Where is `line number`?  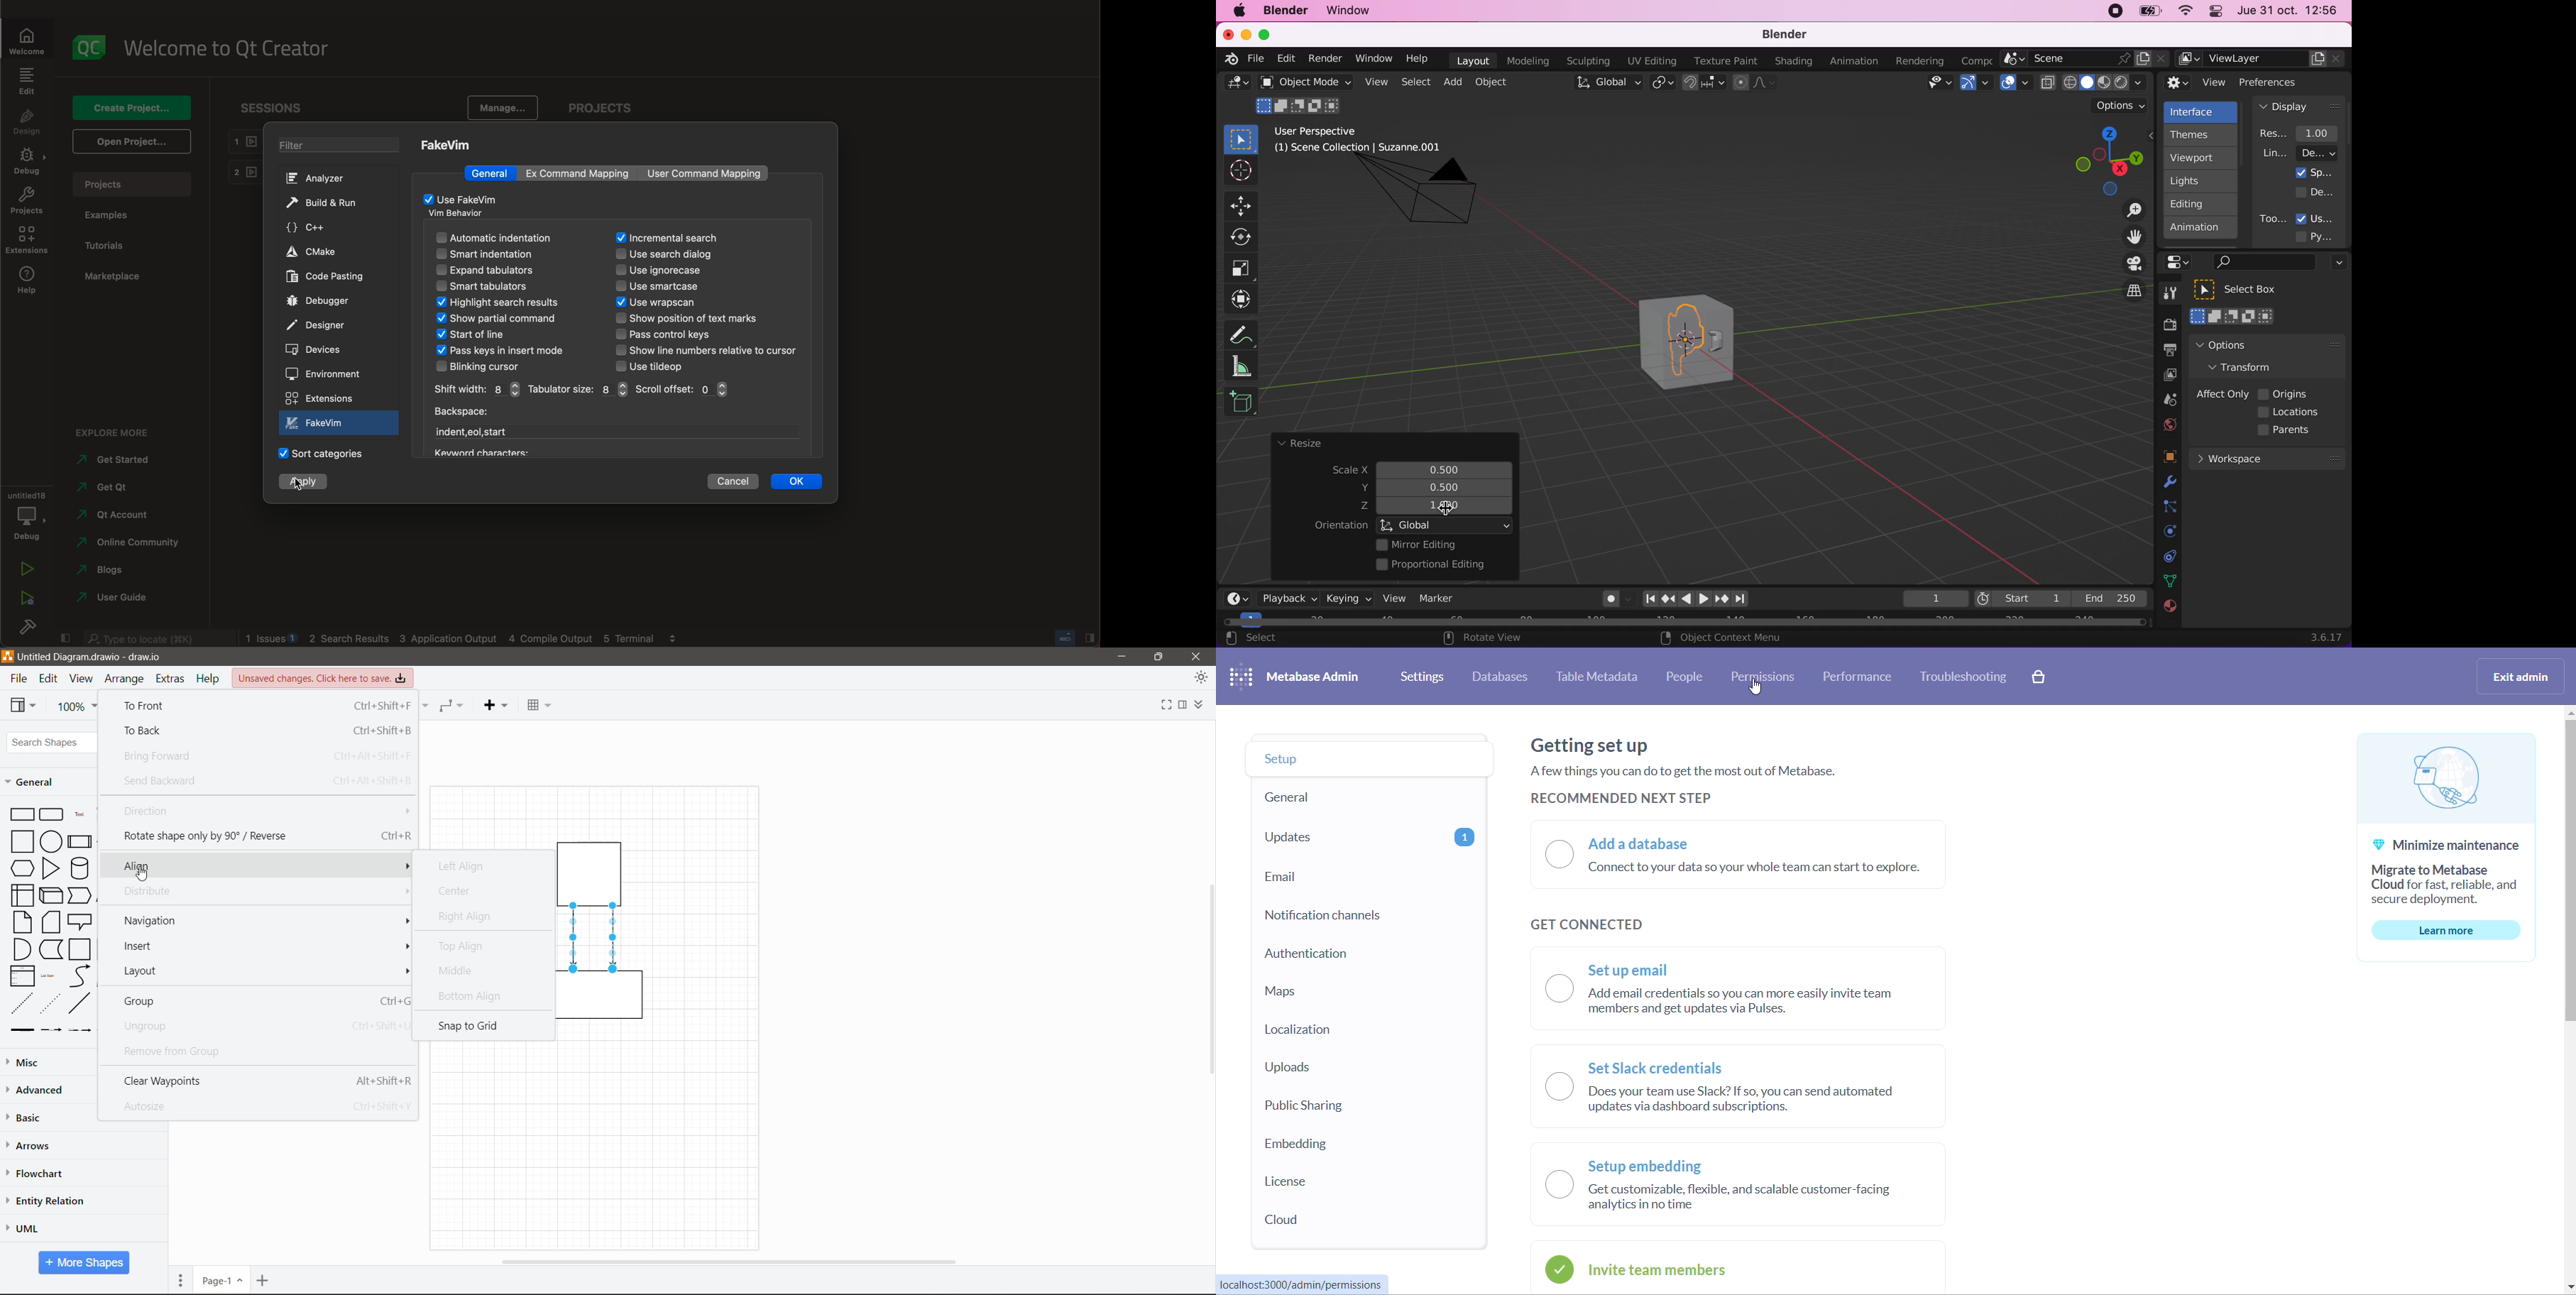 line number is located at coordinates (707, 350).